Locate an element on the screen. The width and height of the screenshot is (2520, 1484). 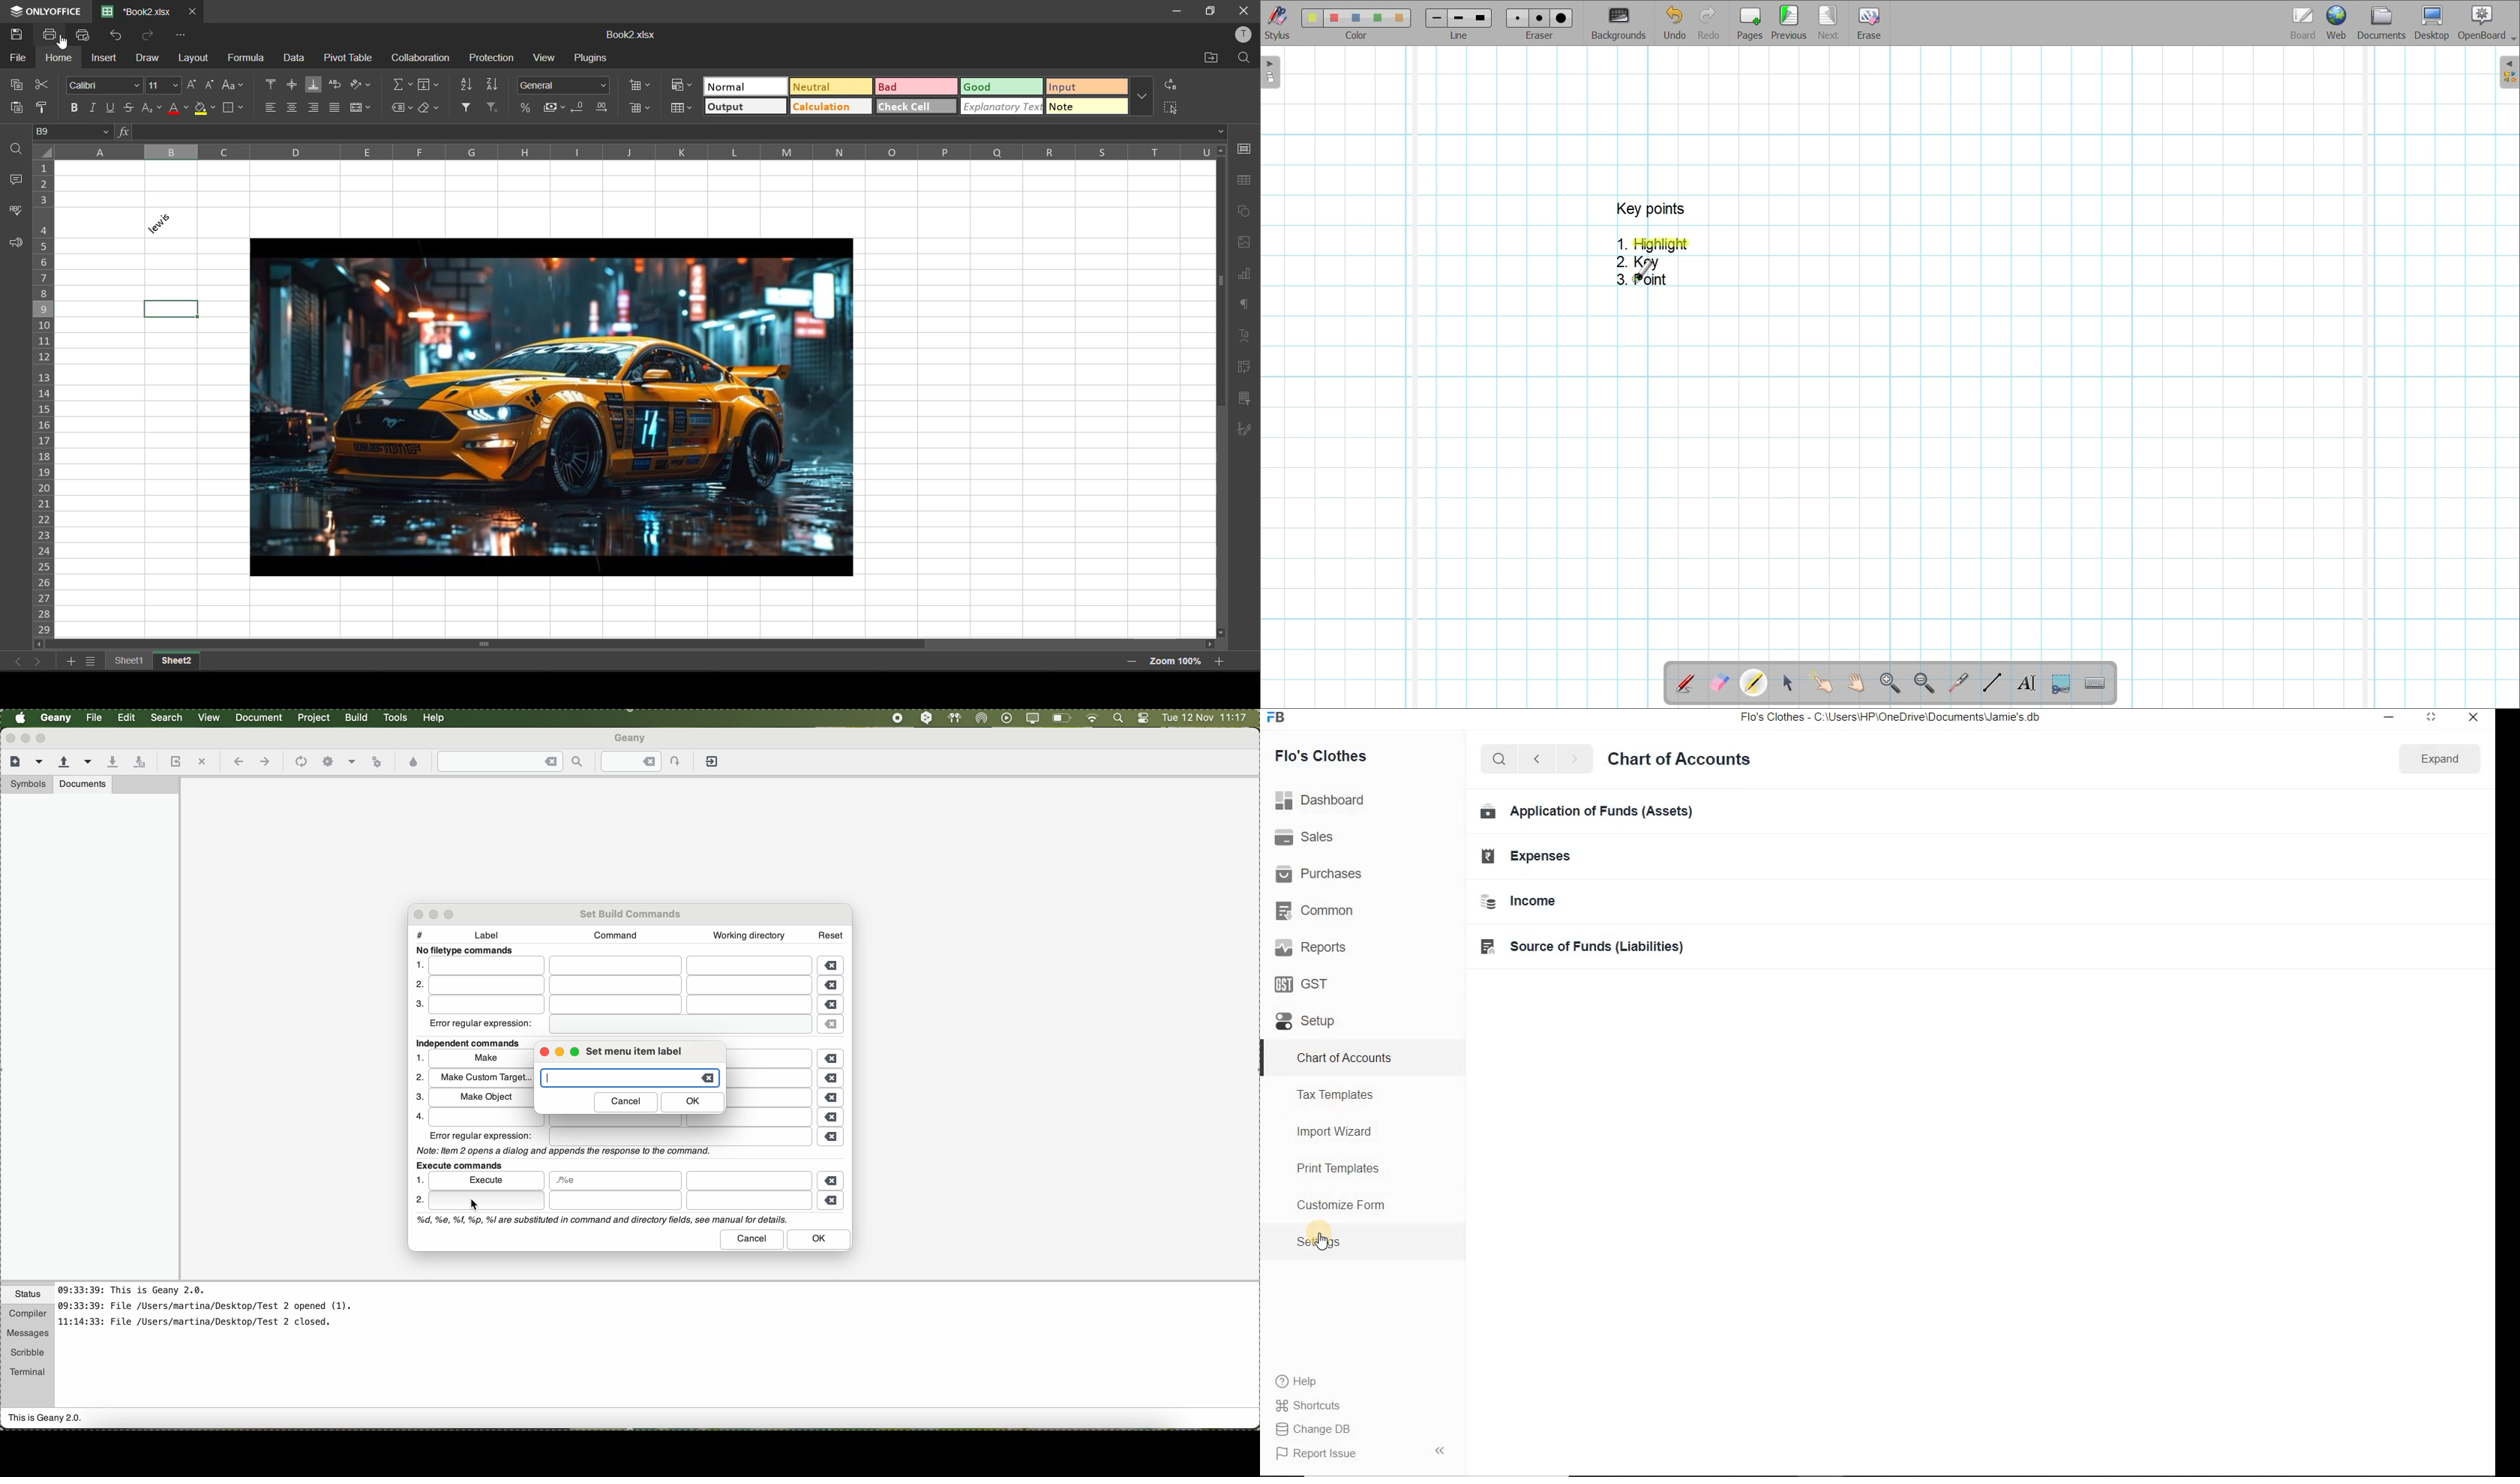
fields is located at coordinates (427, 85).